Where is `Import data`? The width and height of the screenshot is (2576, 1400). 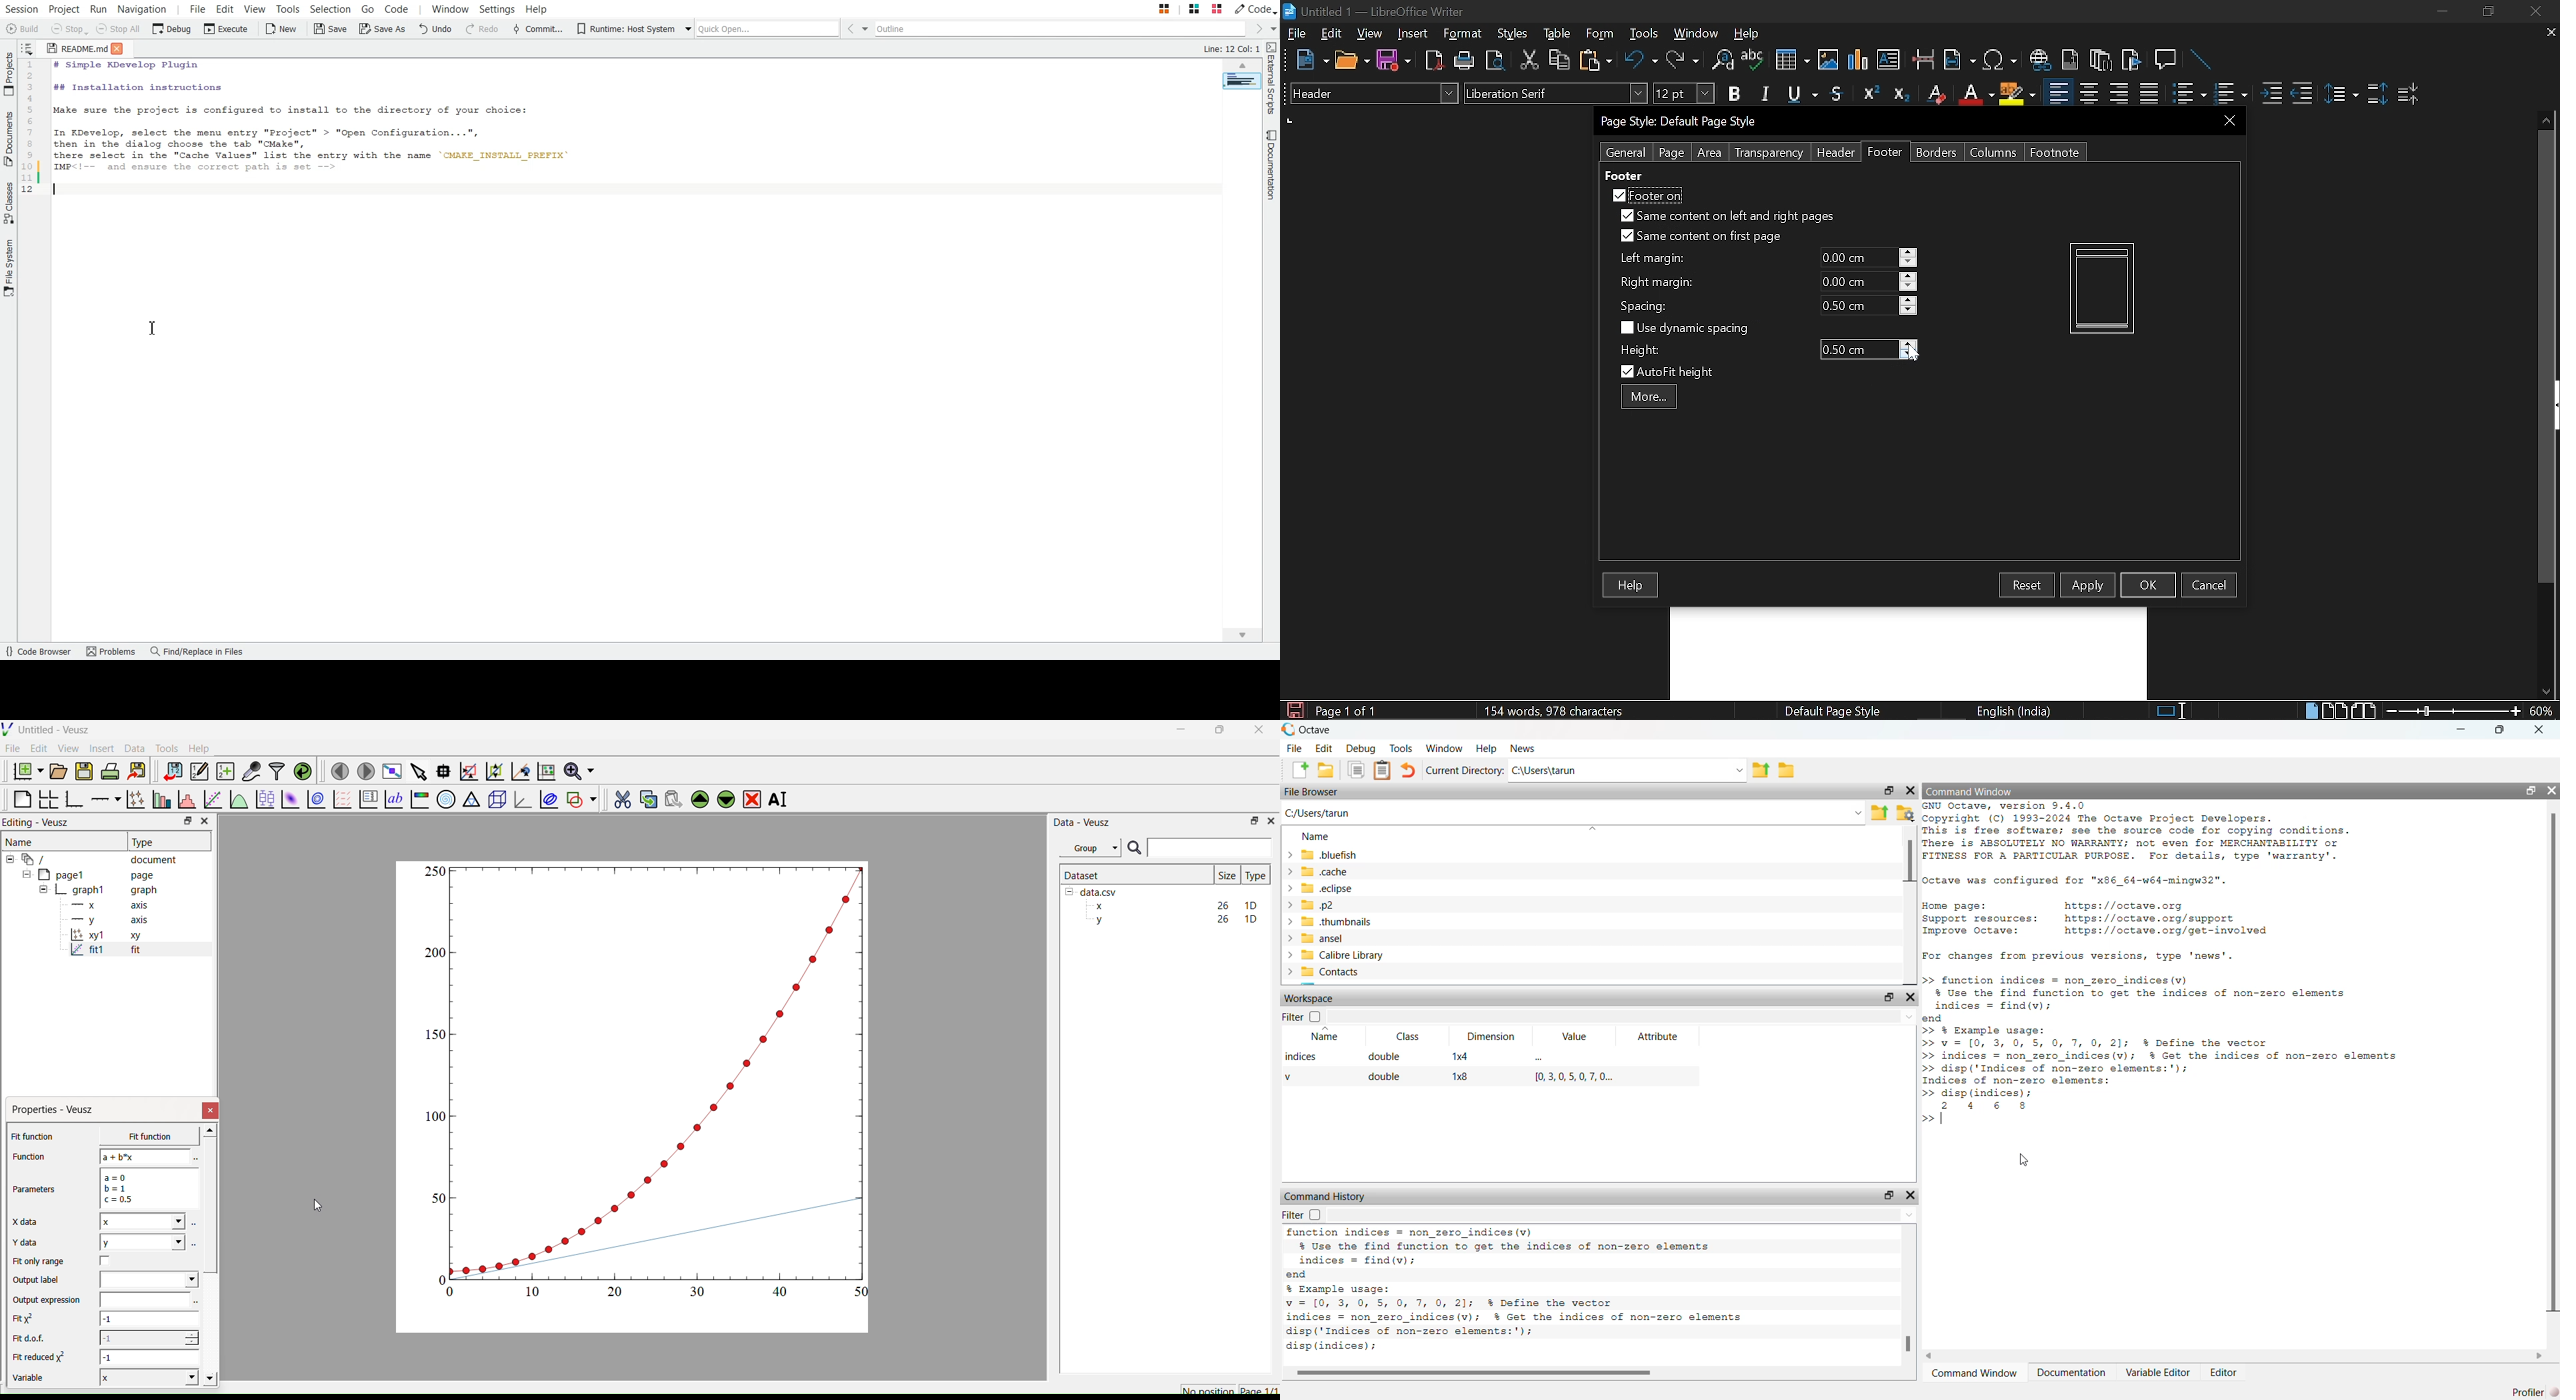
Import data is located at coordinates (169, 771).